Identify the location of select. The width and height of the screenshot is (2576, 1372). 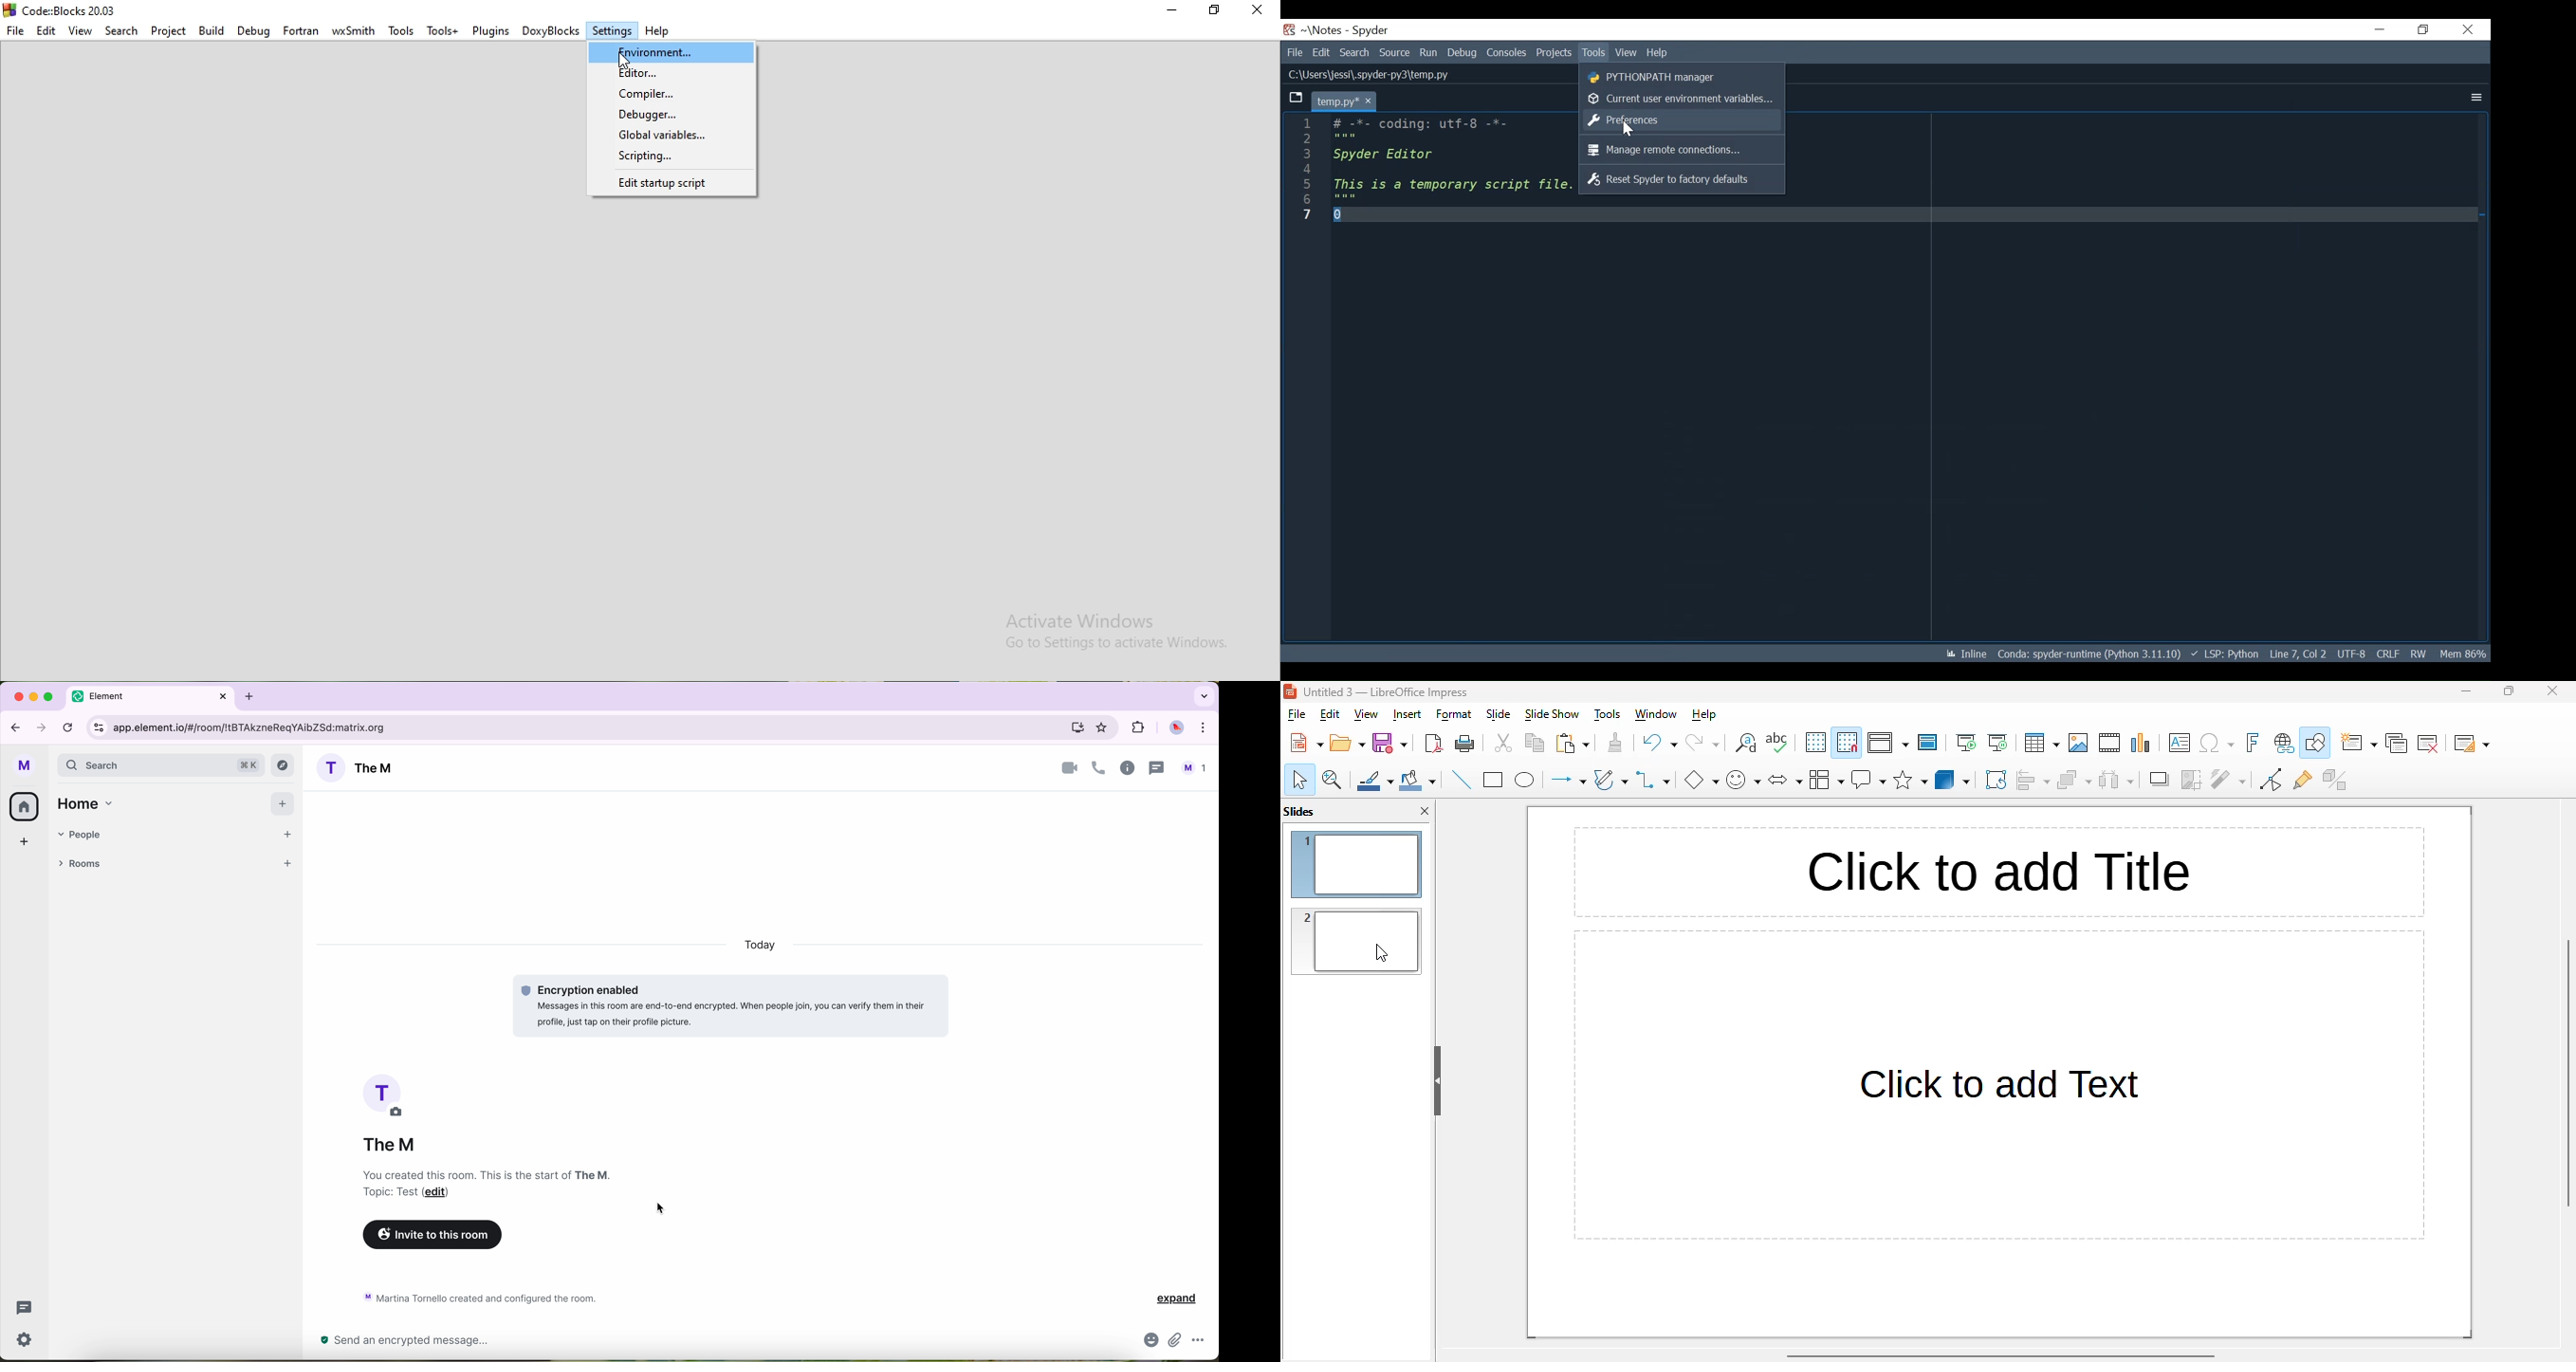
(1299, 779).